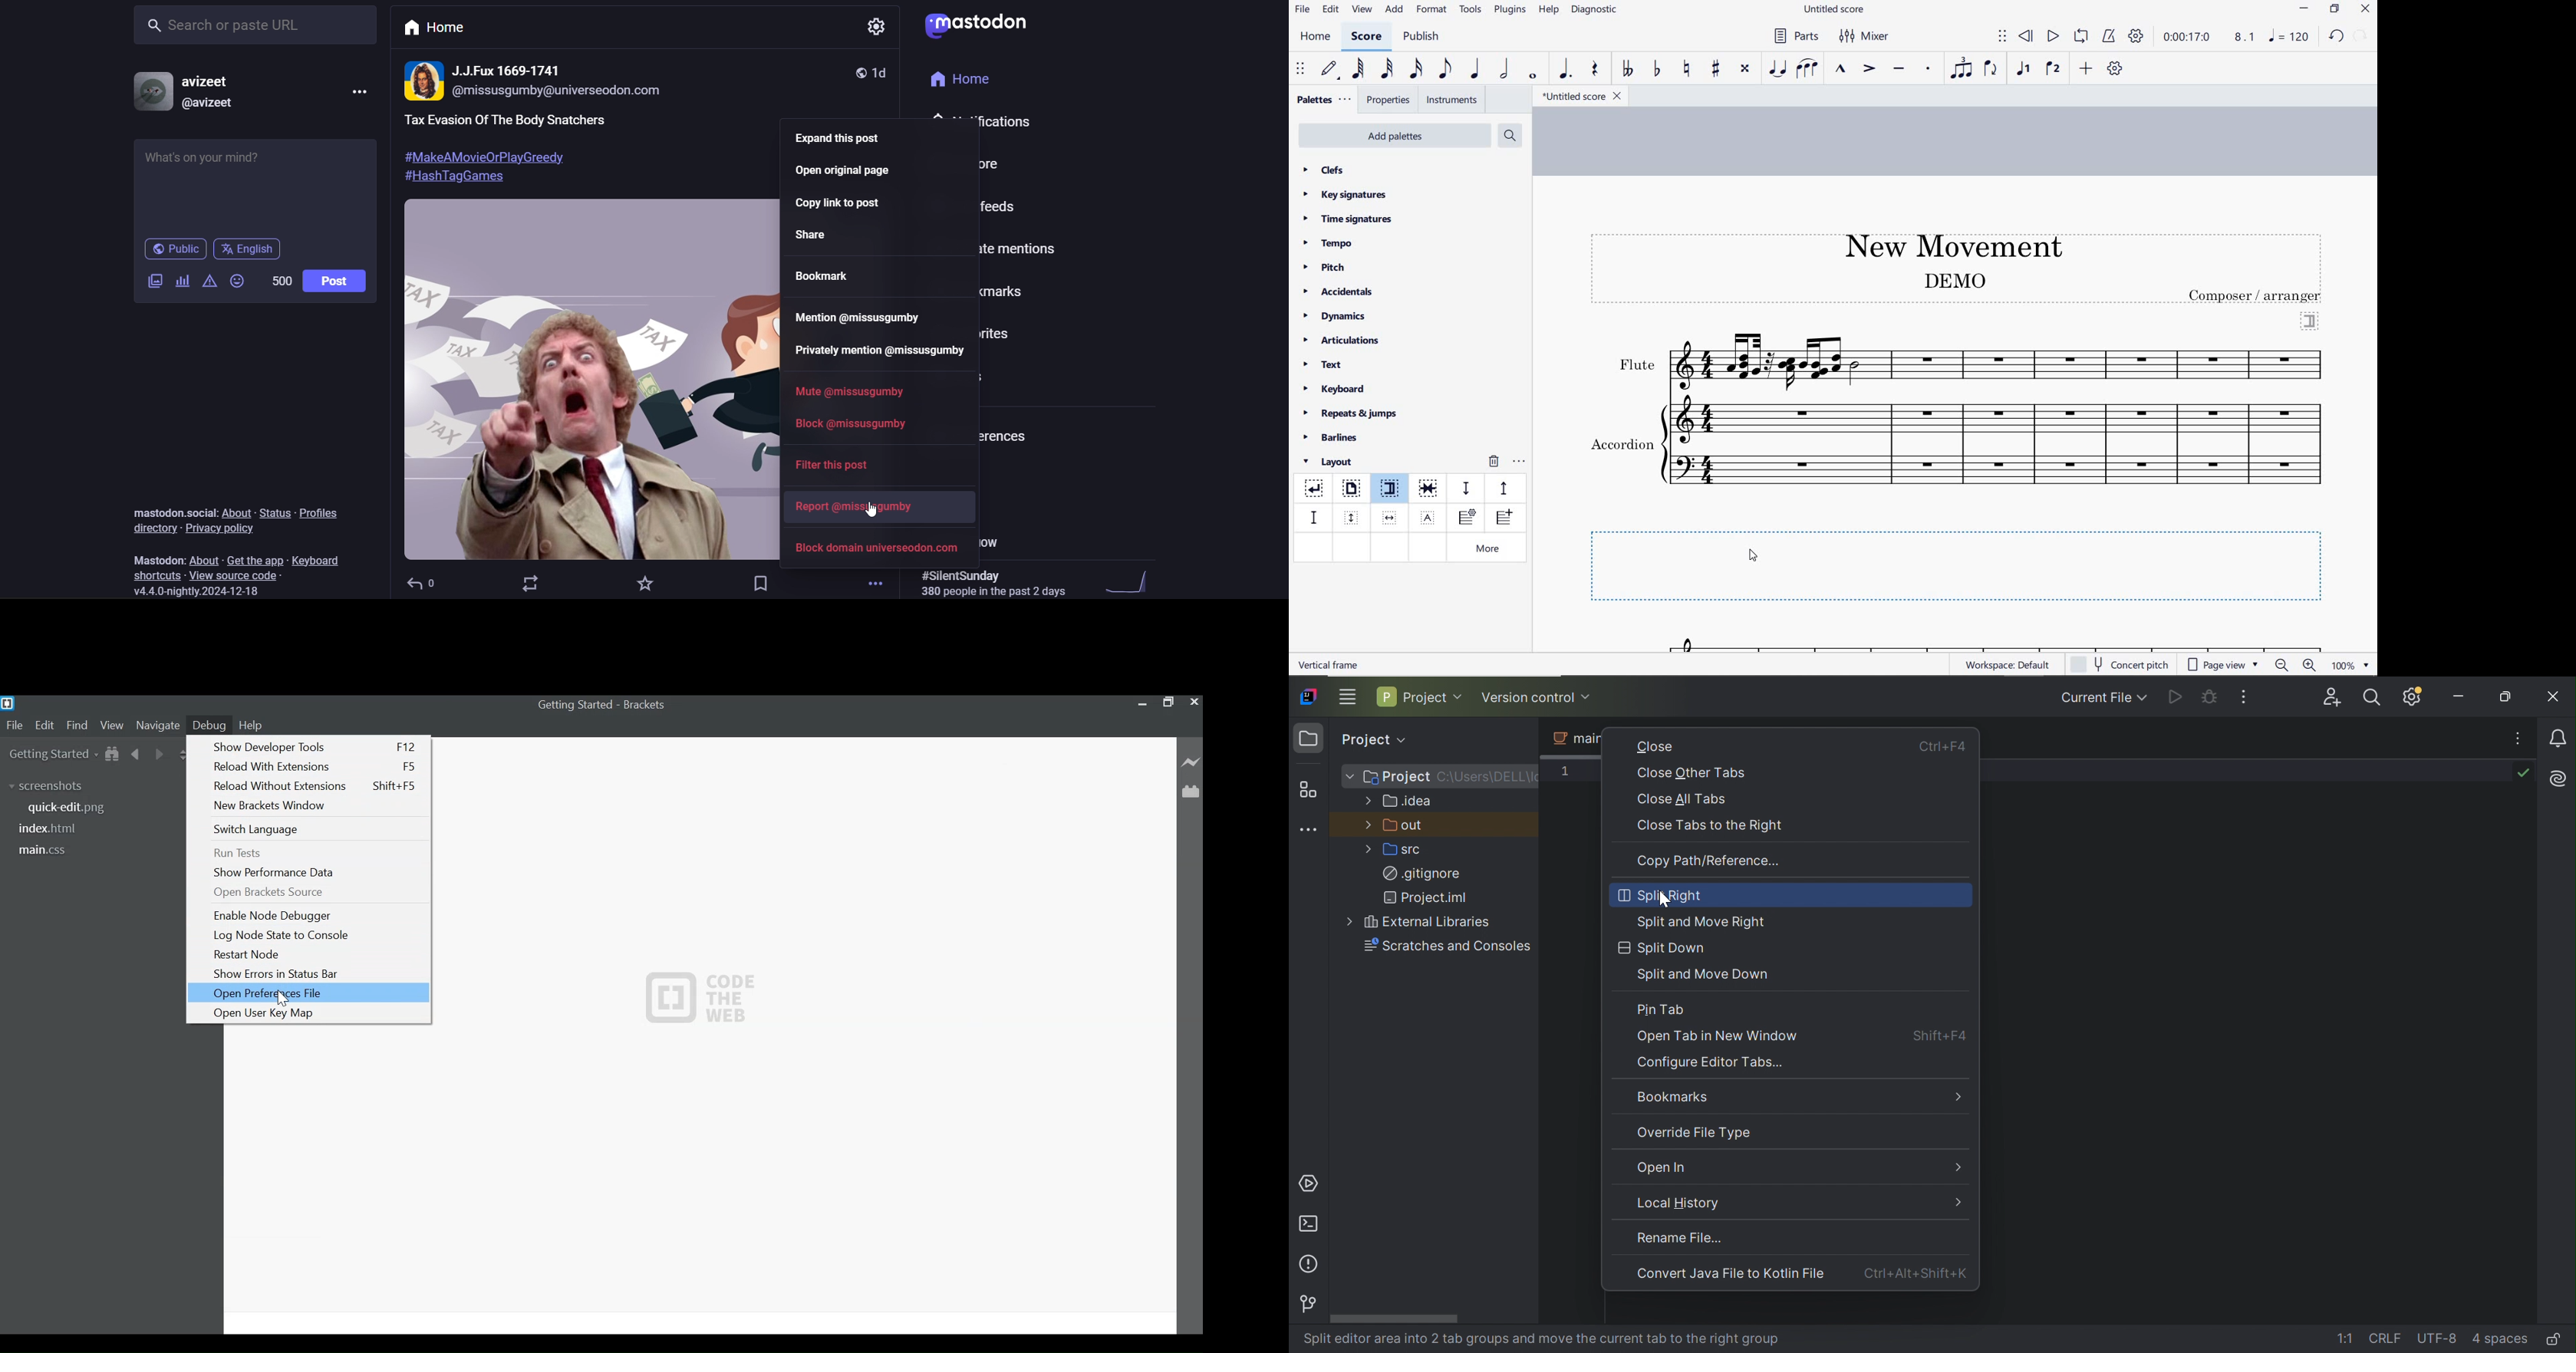 The image size is (2576, 1372). I want to click on accidentals, so click(1340, 291).